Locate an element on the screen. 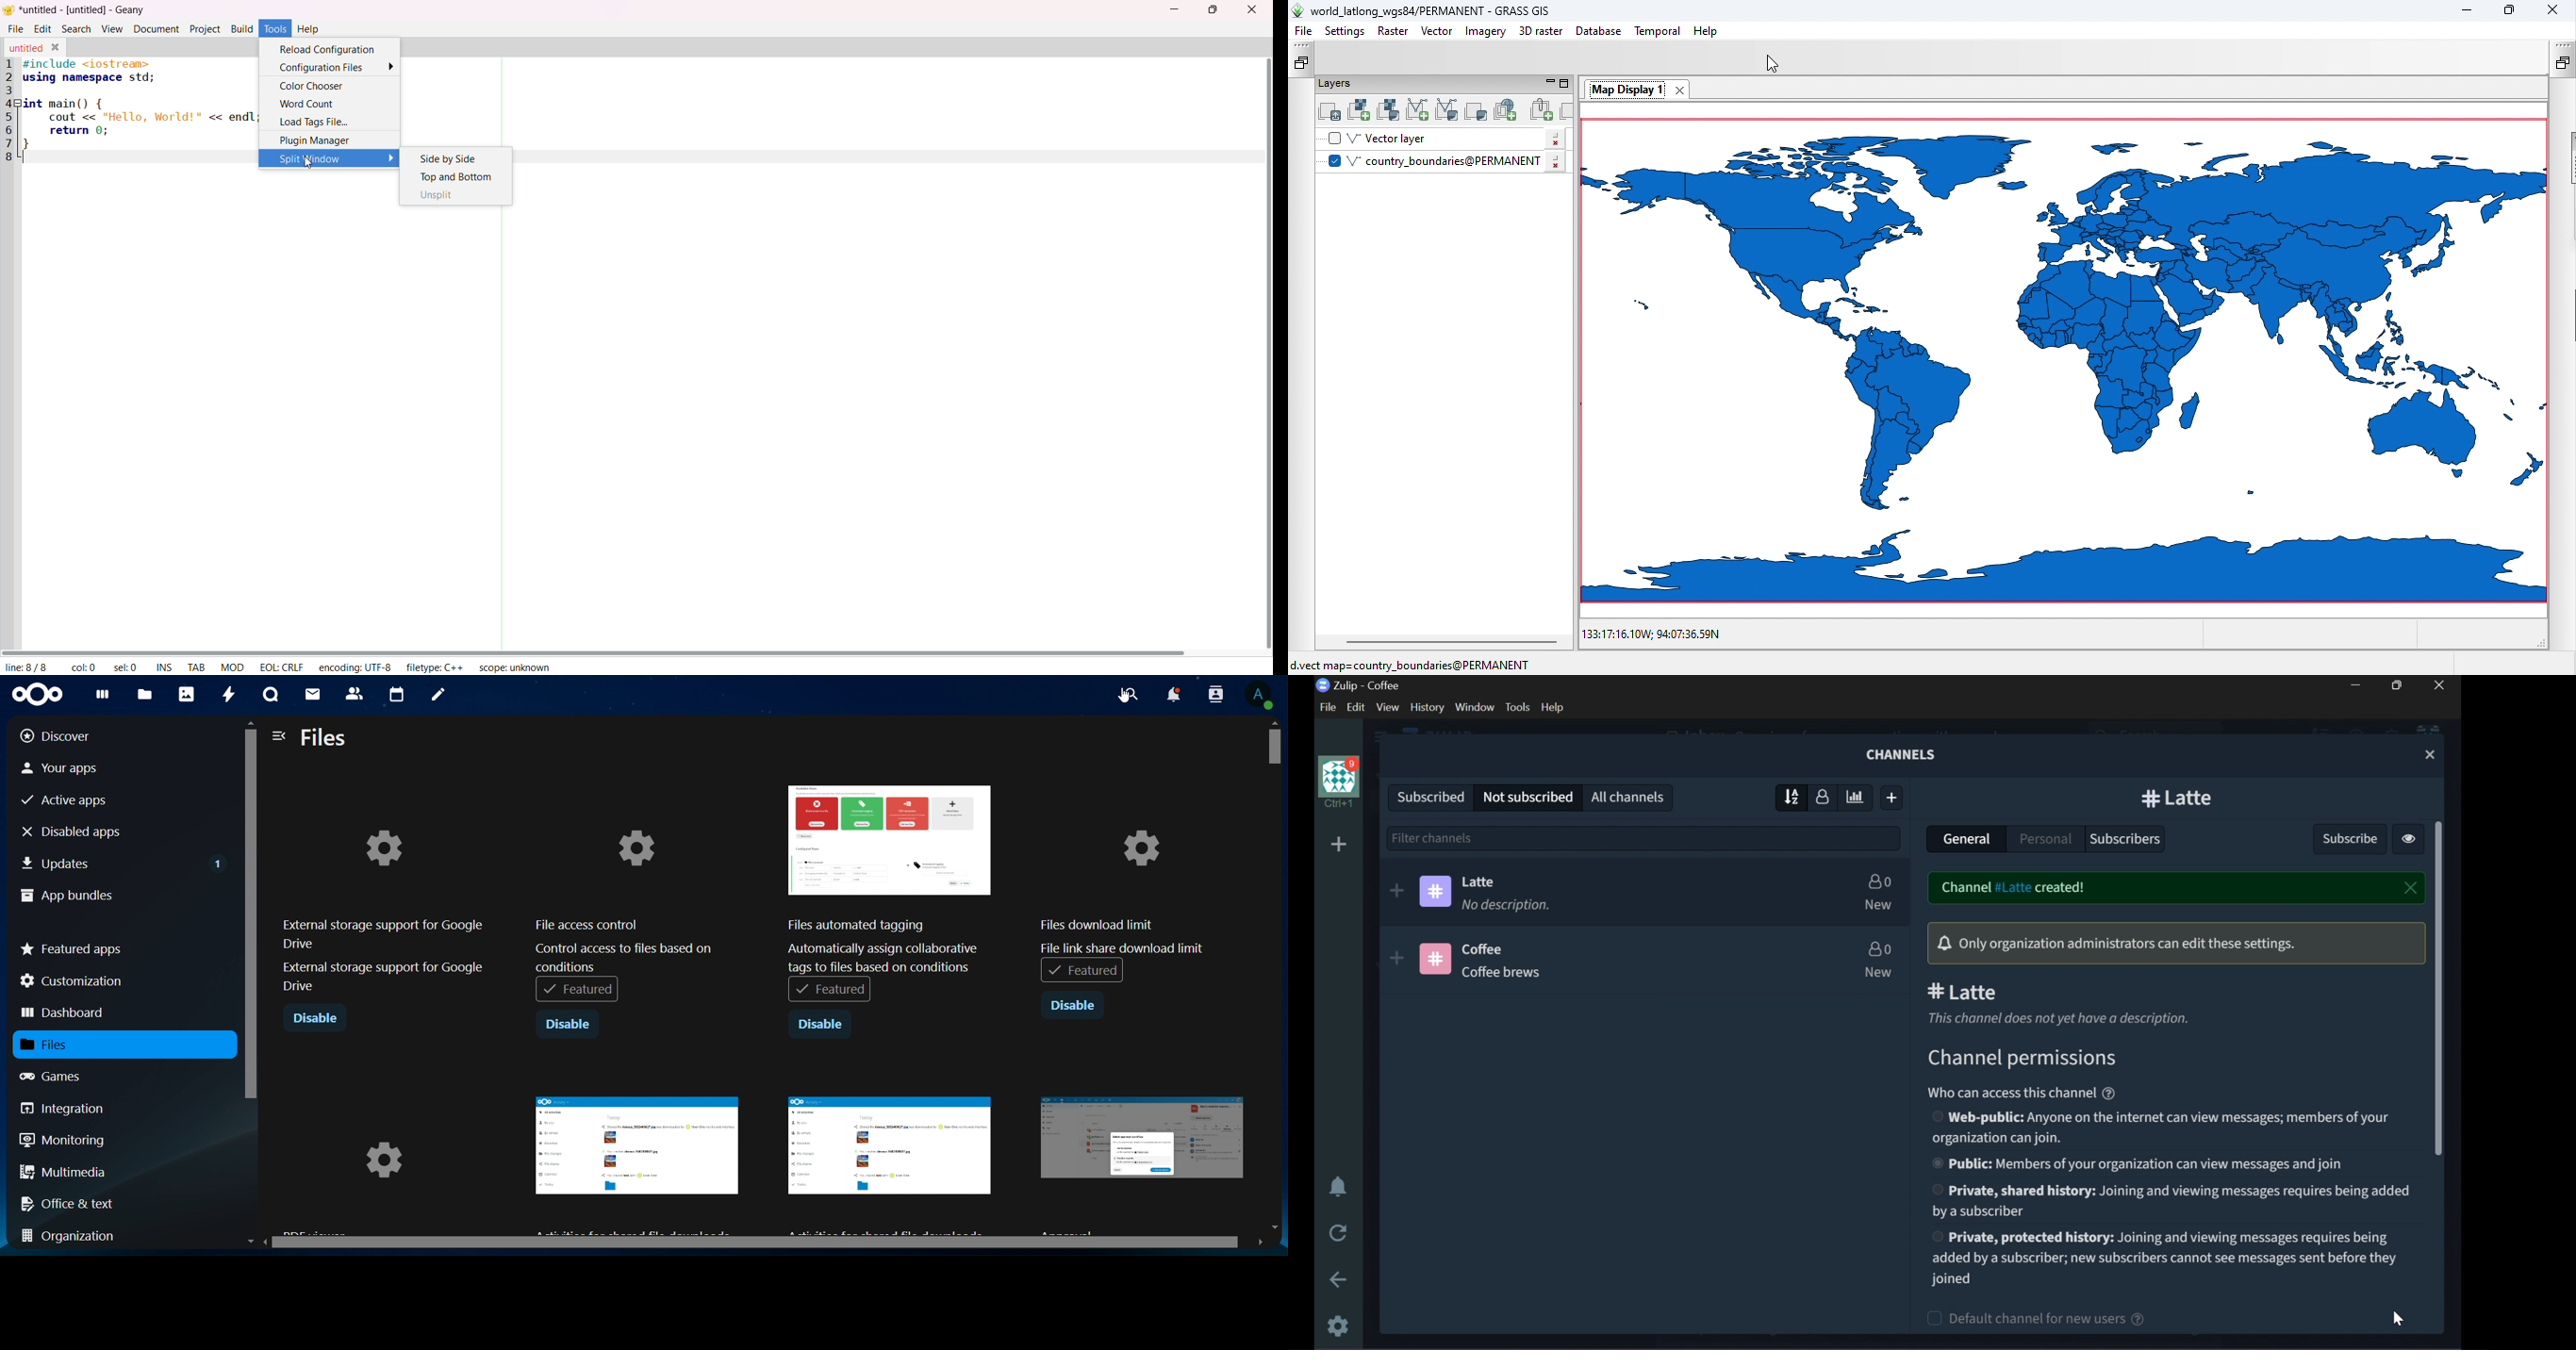 The image size is (2576, 1372). CHANNEL LOGO is located at coordinates (1434, 958).